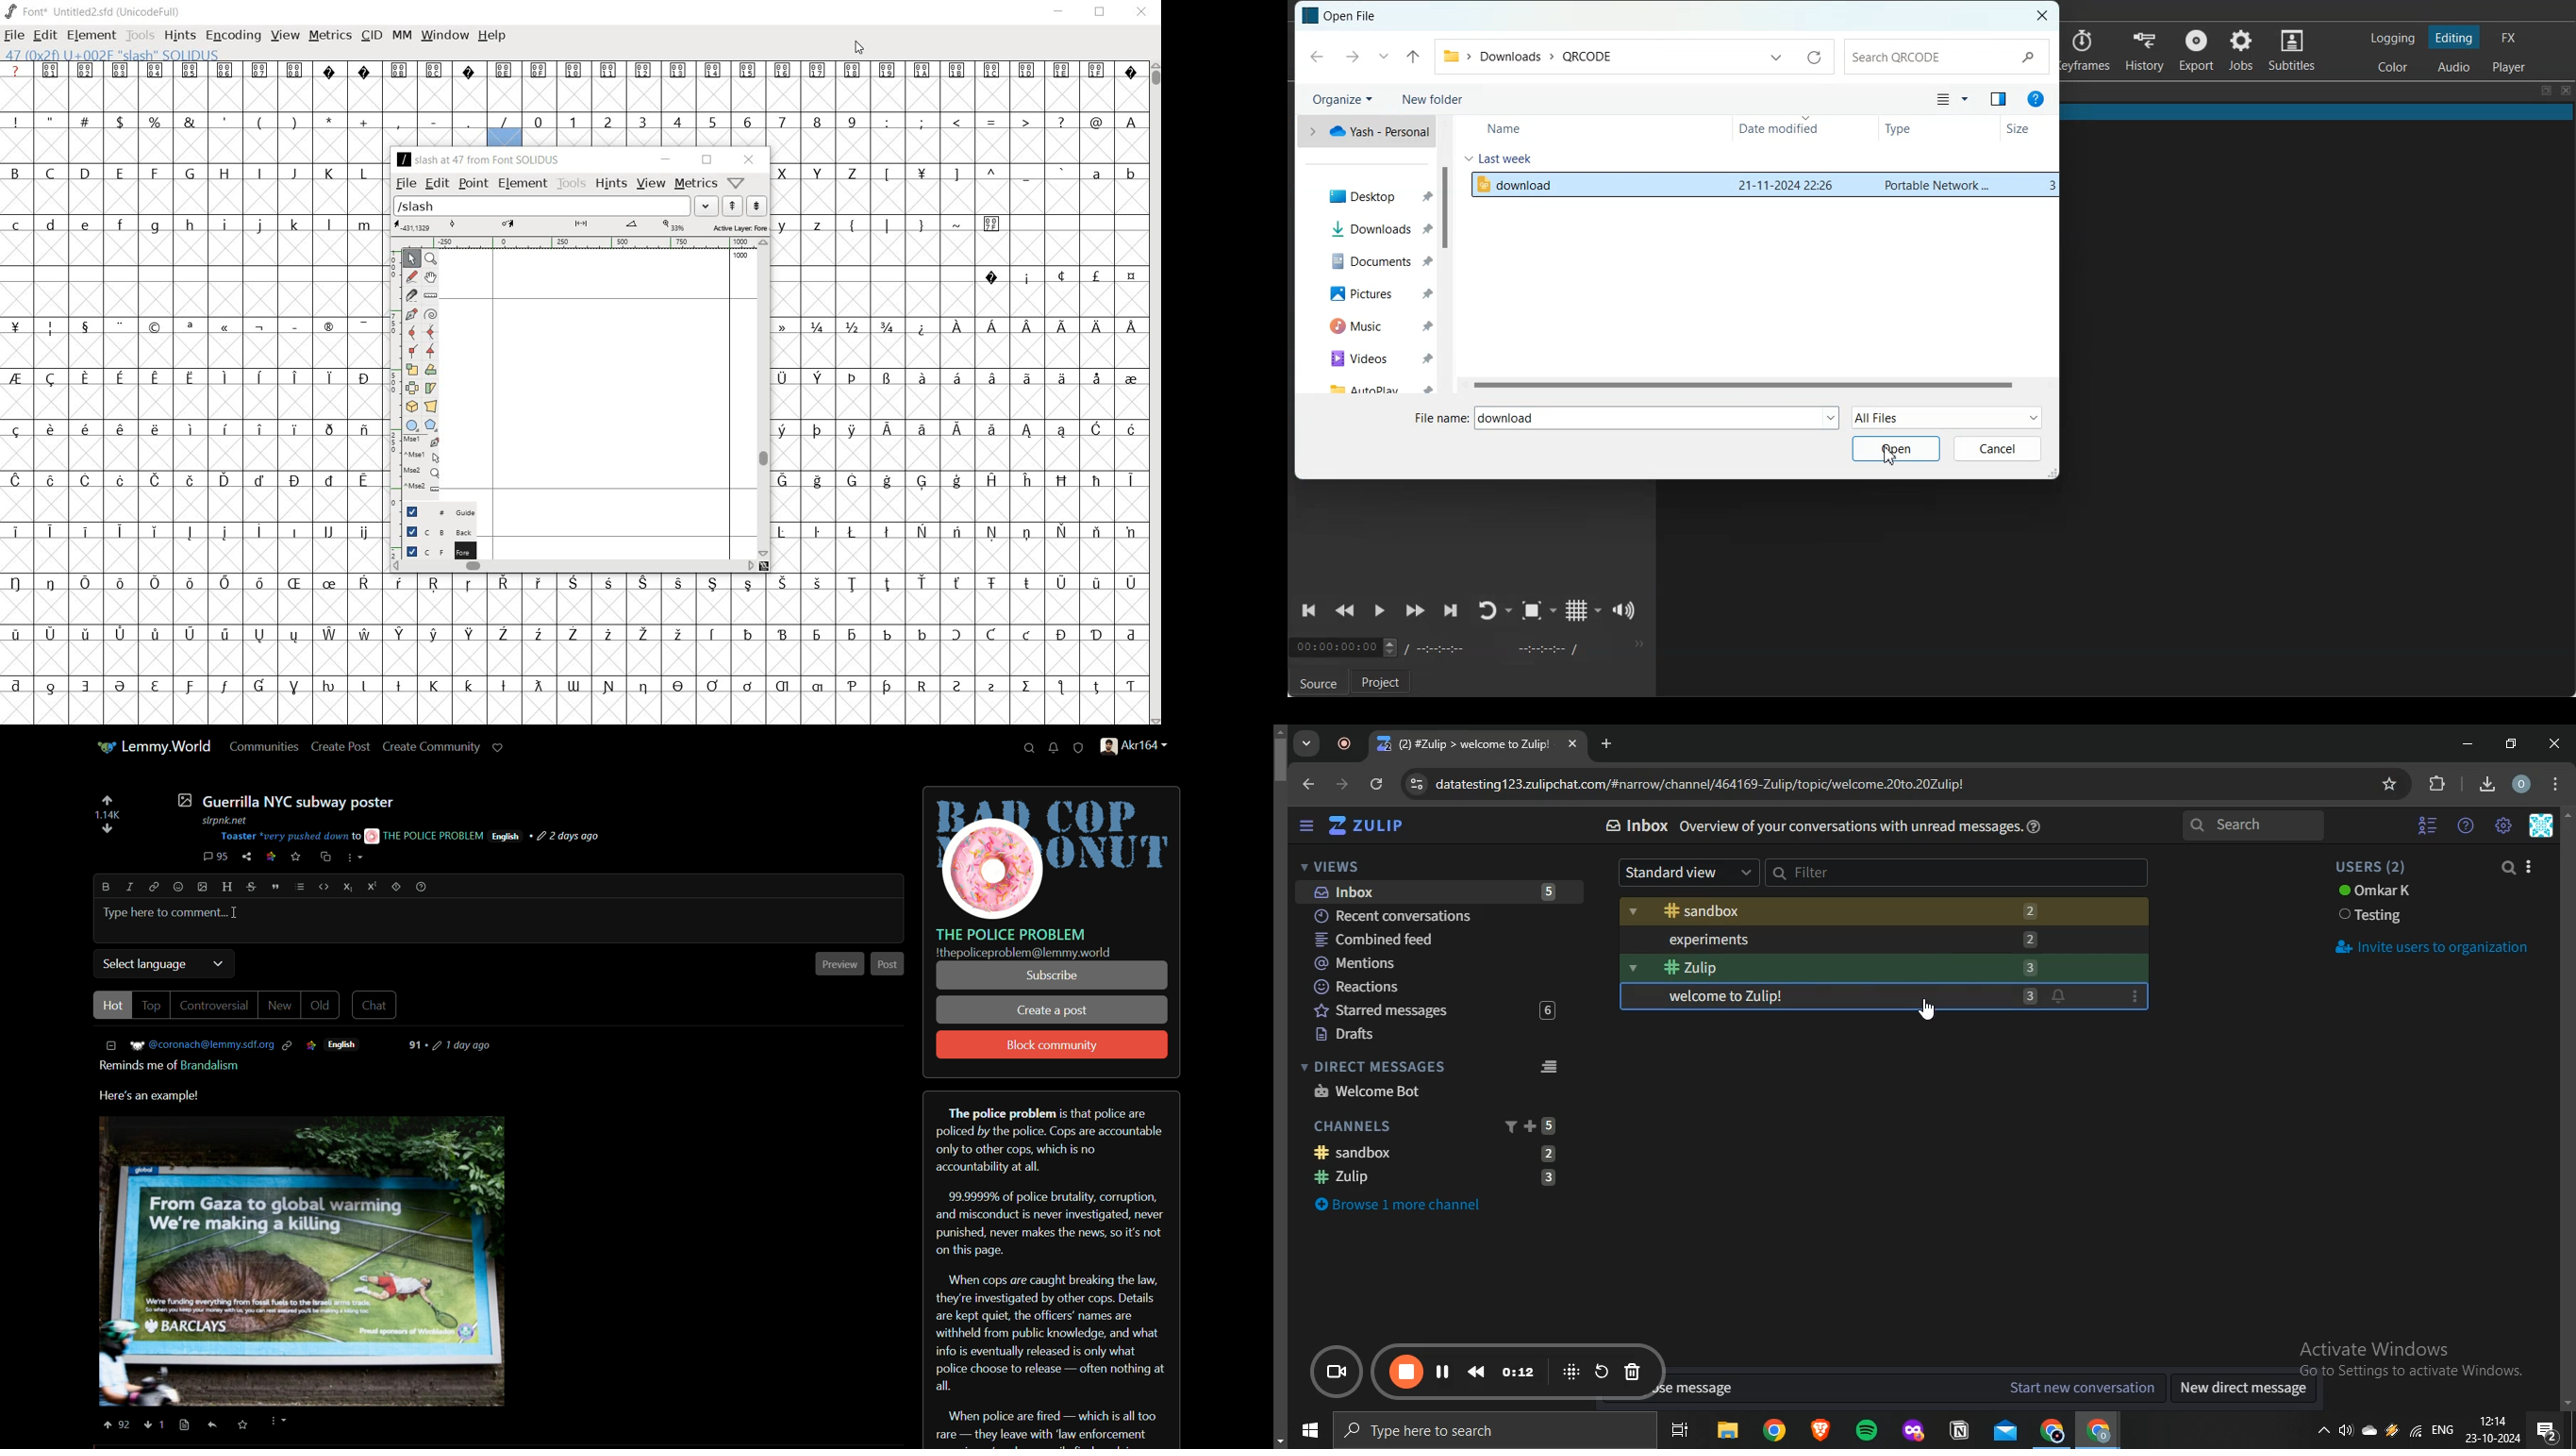 The width and height of the screenshot is (2576, 1456). Describe the element at coordinates (1310, 611) in the screenshot. I see `Skip to previous point` at that location.